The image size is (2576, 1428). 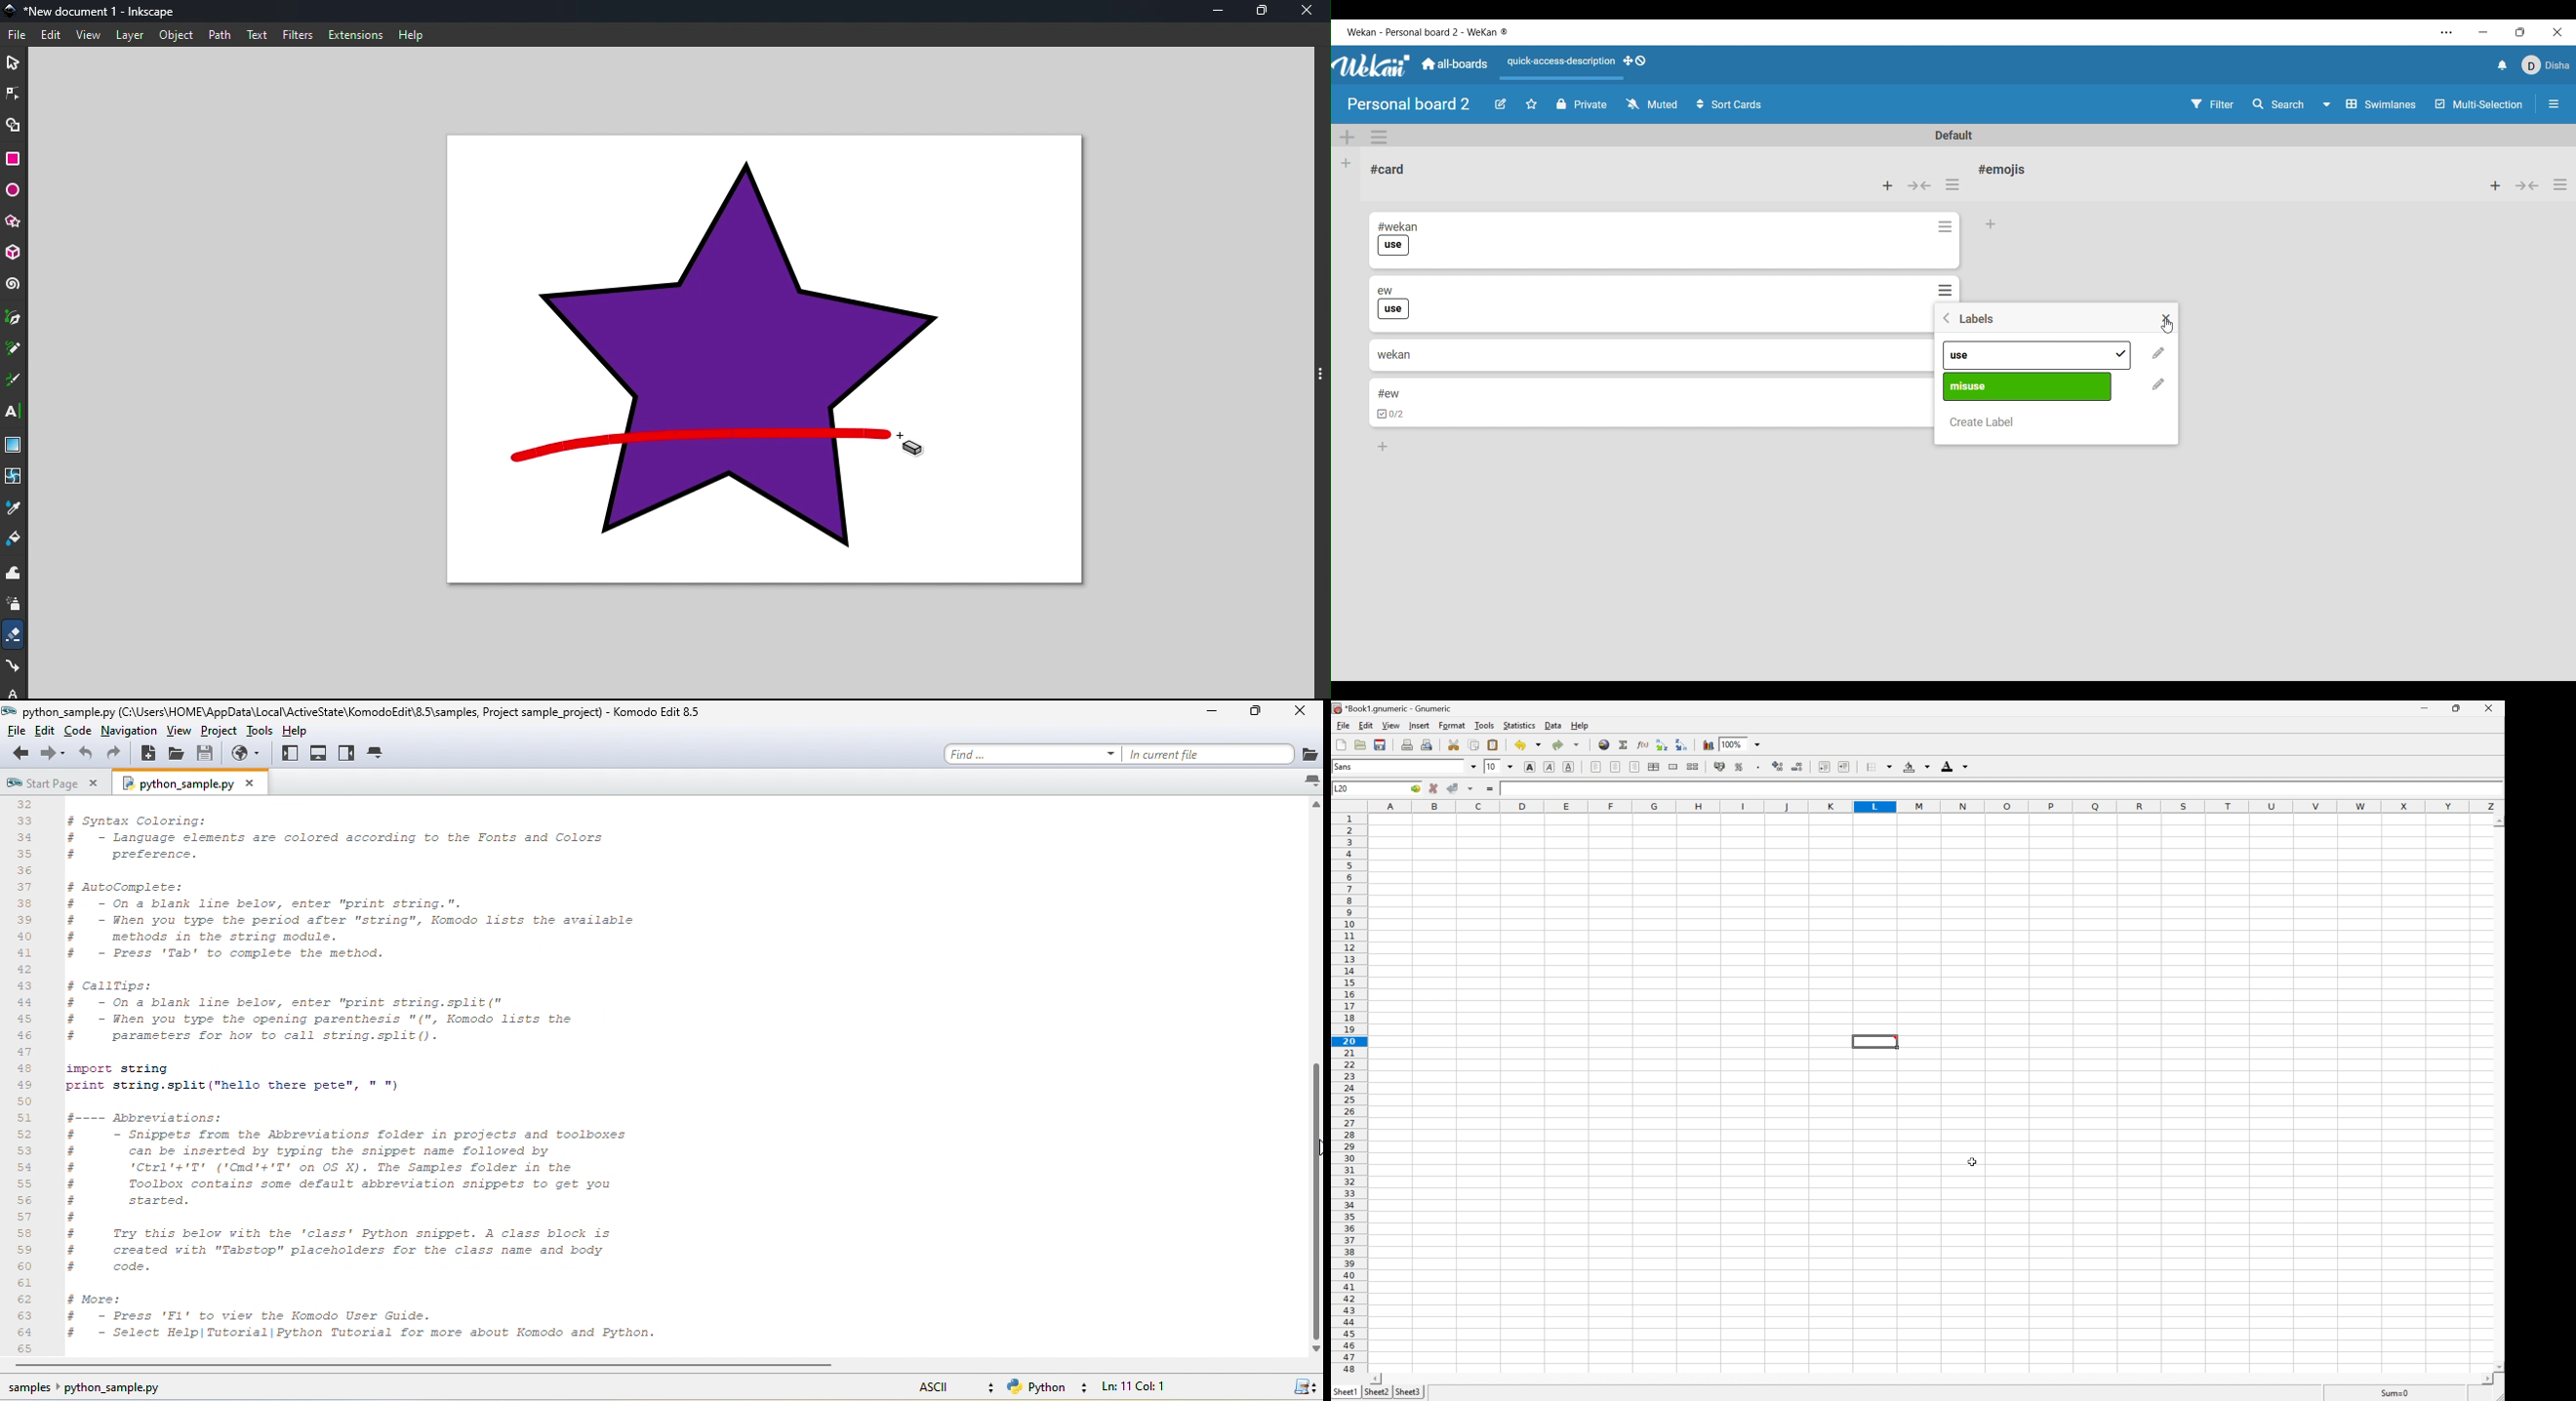 What do you see at coordinates (299, 35) in the screenshot?
I see `filters` at bounding box center [299, 35].